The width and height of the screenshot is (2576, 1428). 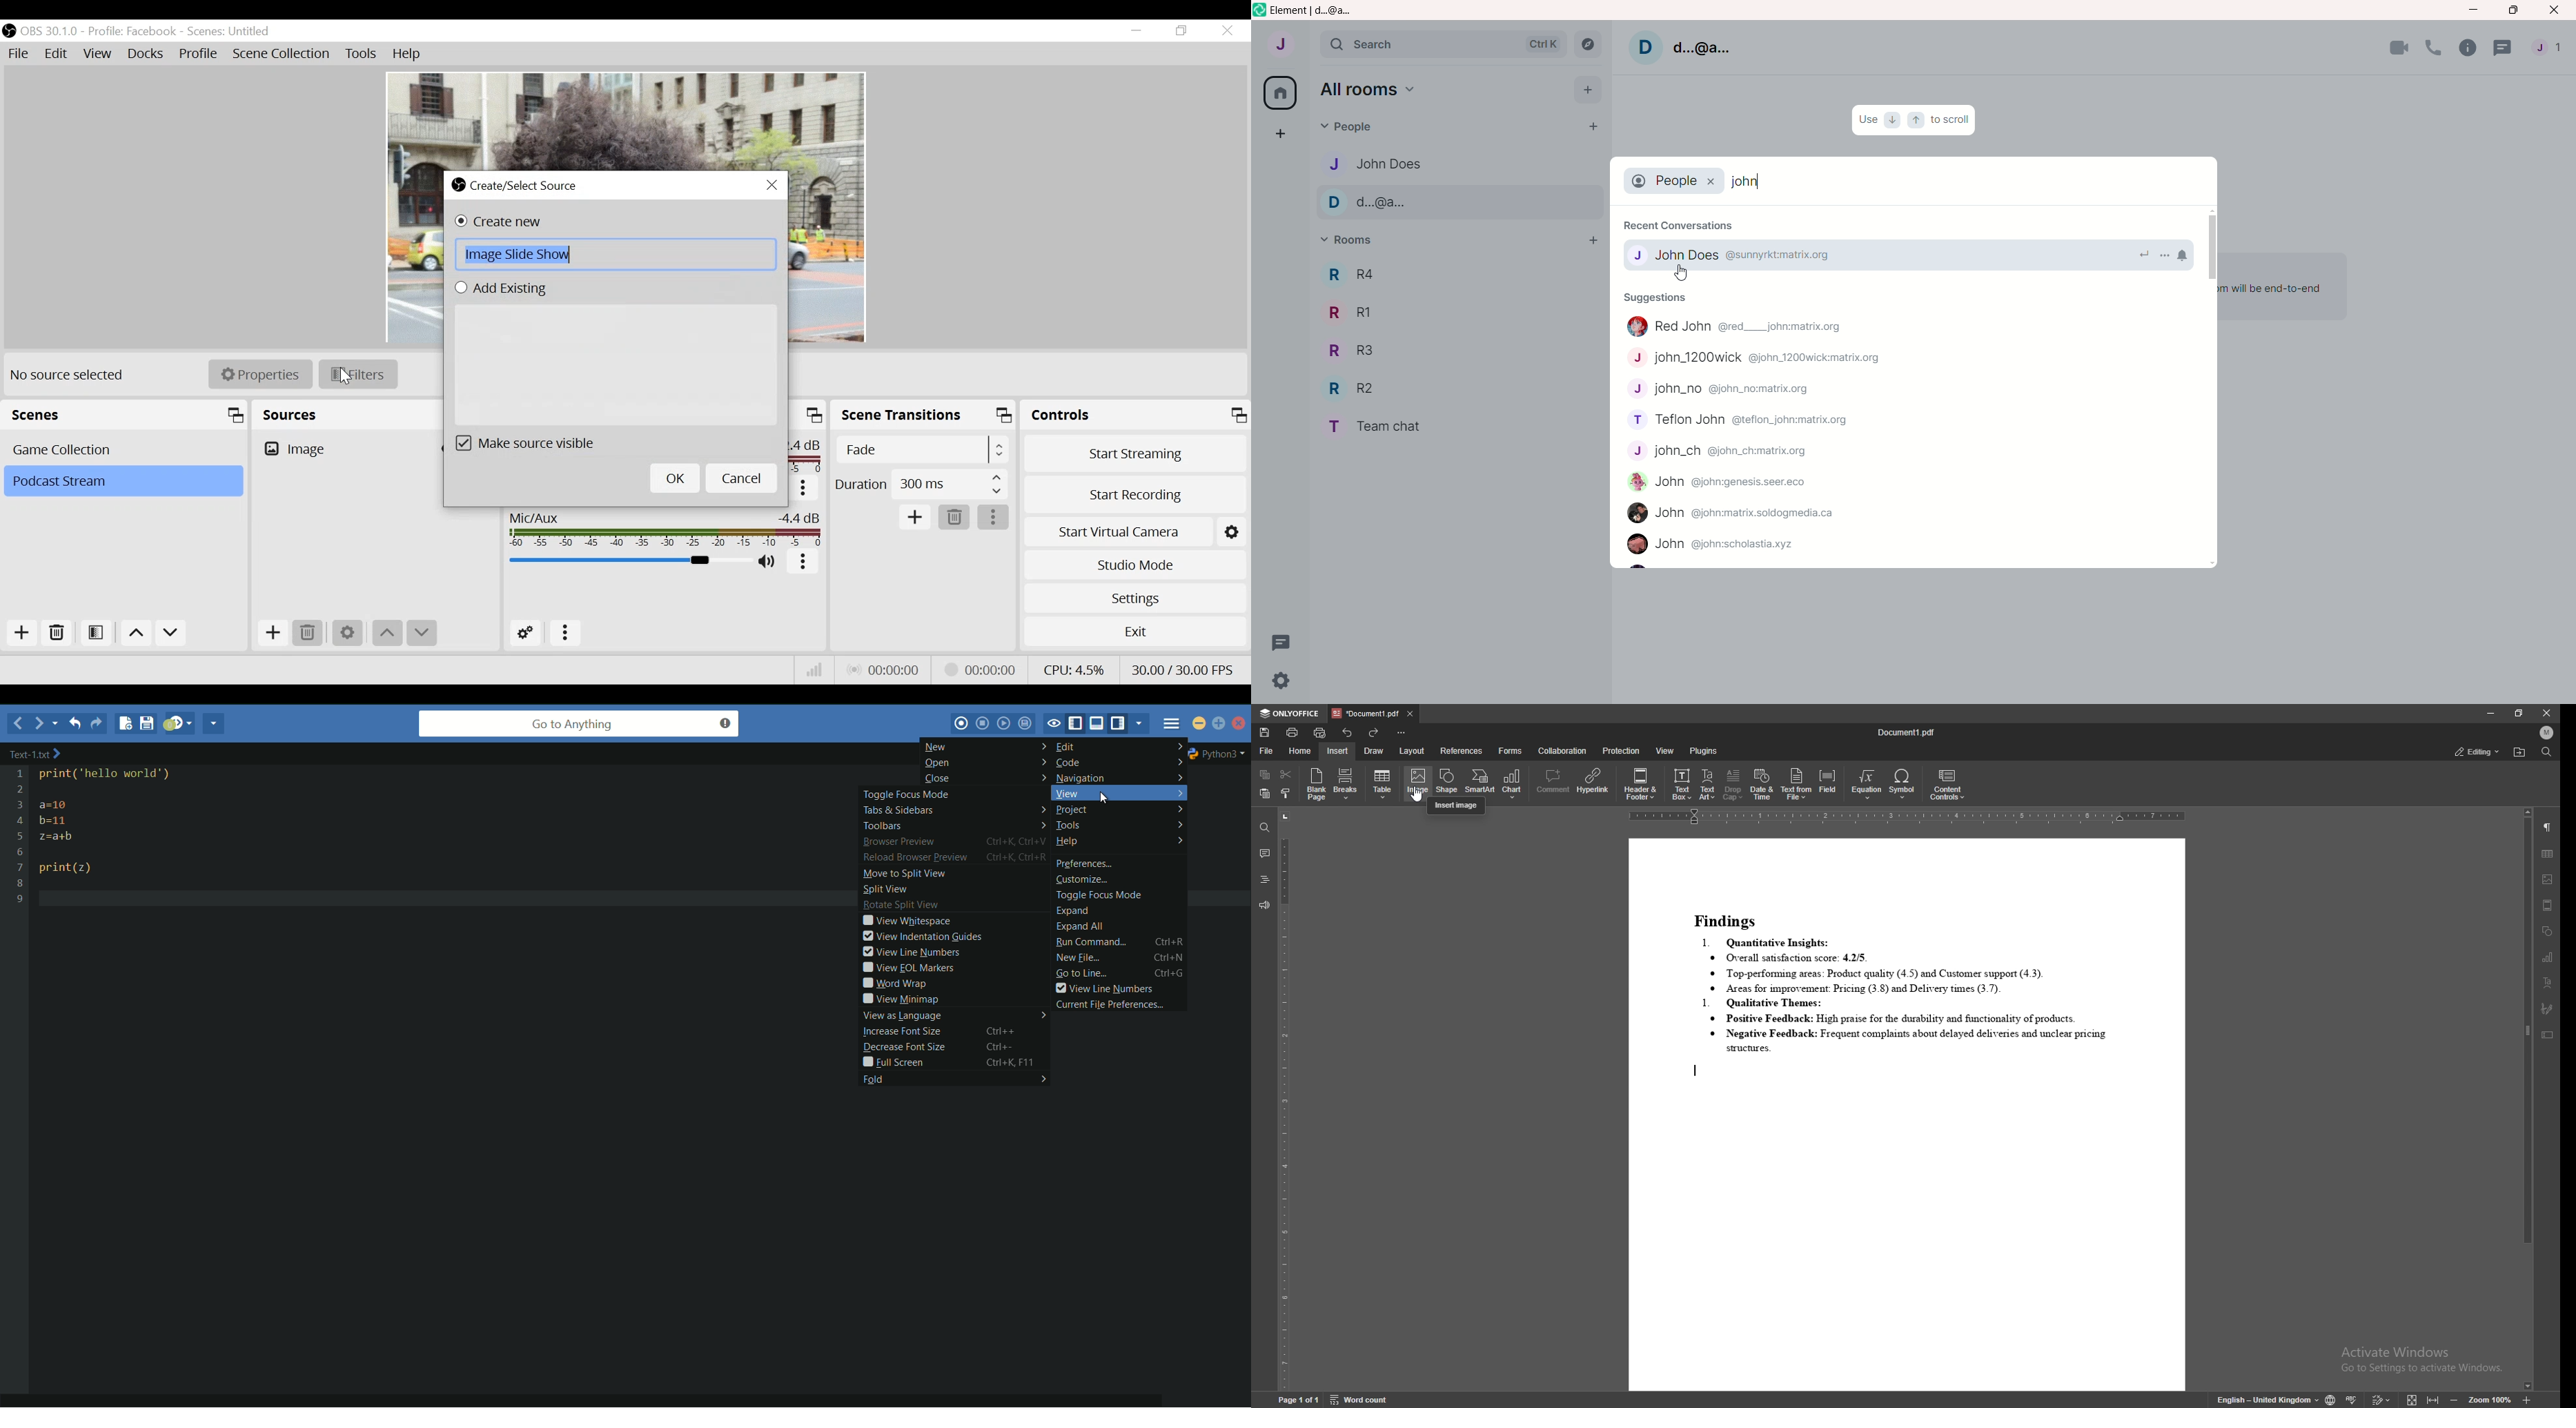 What do you see at coordinates (407, 54) in the screenshot?
I see `Help` at bounding box center [407, 54].